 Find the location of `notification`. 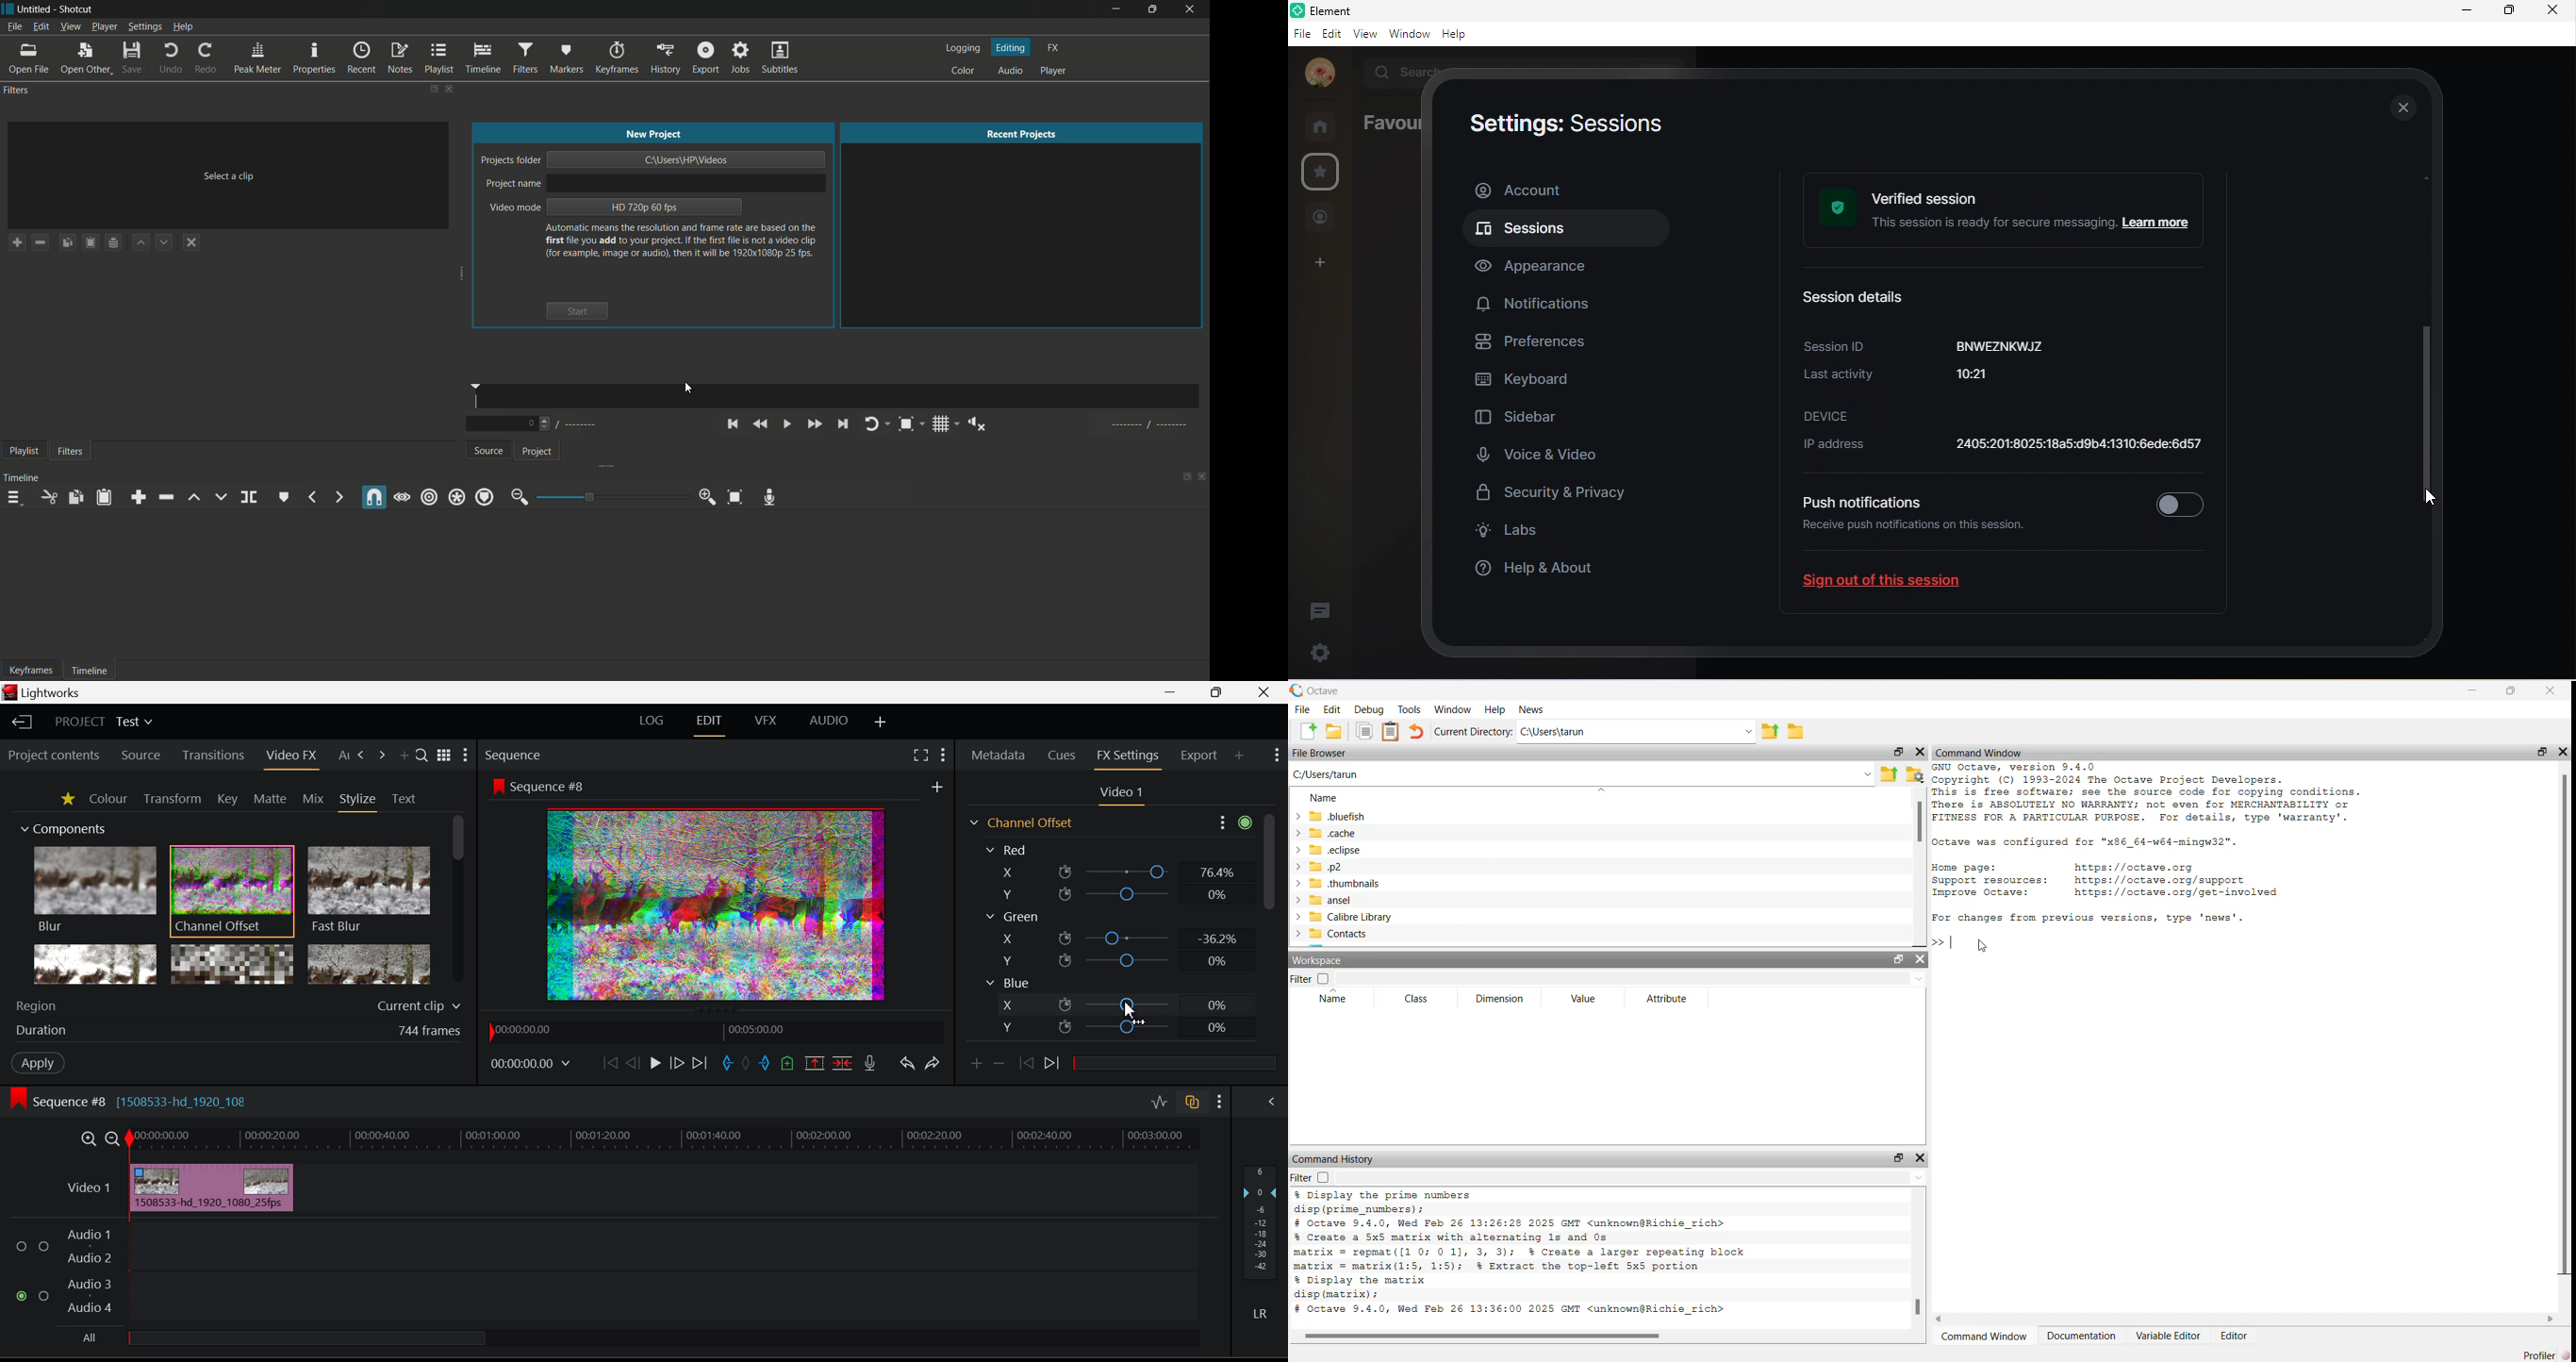

notification is located at coordinates (1538, 302).